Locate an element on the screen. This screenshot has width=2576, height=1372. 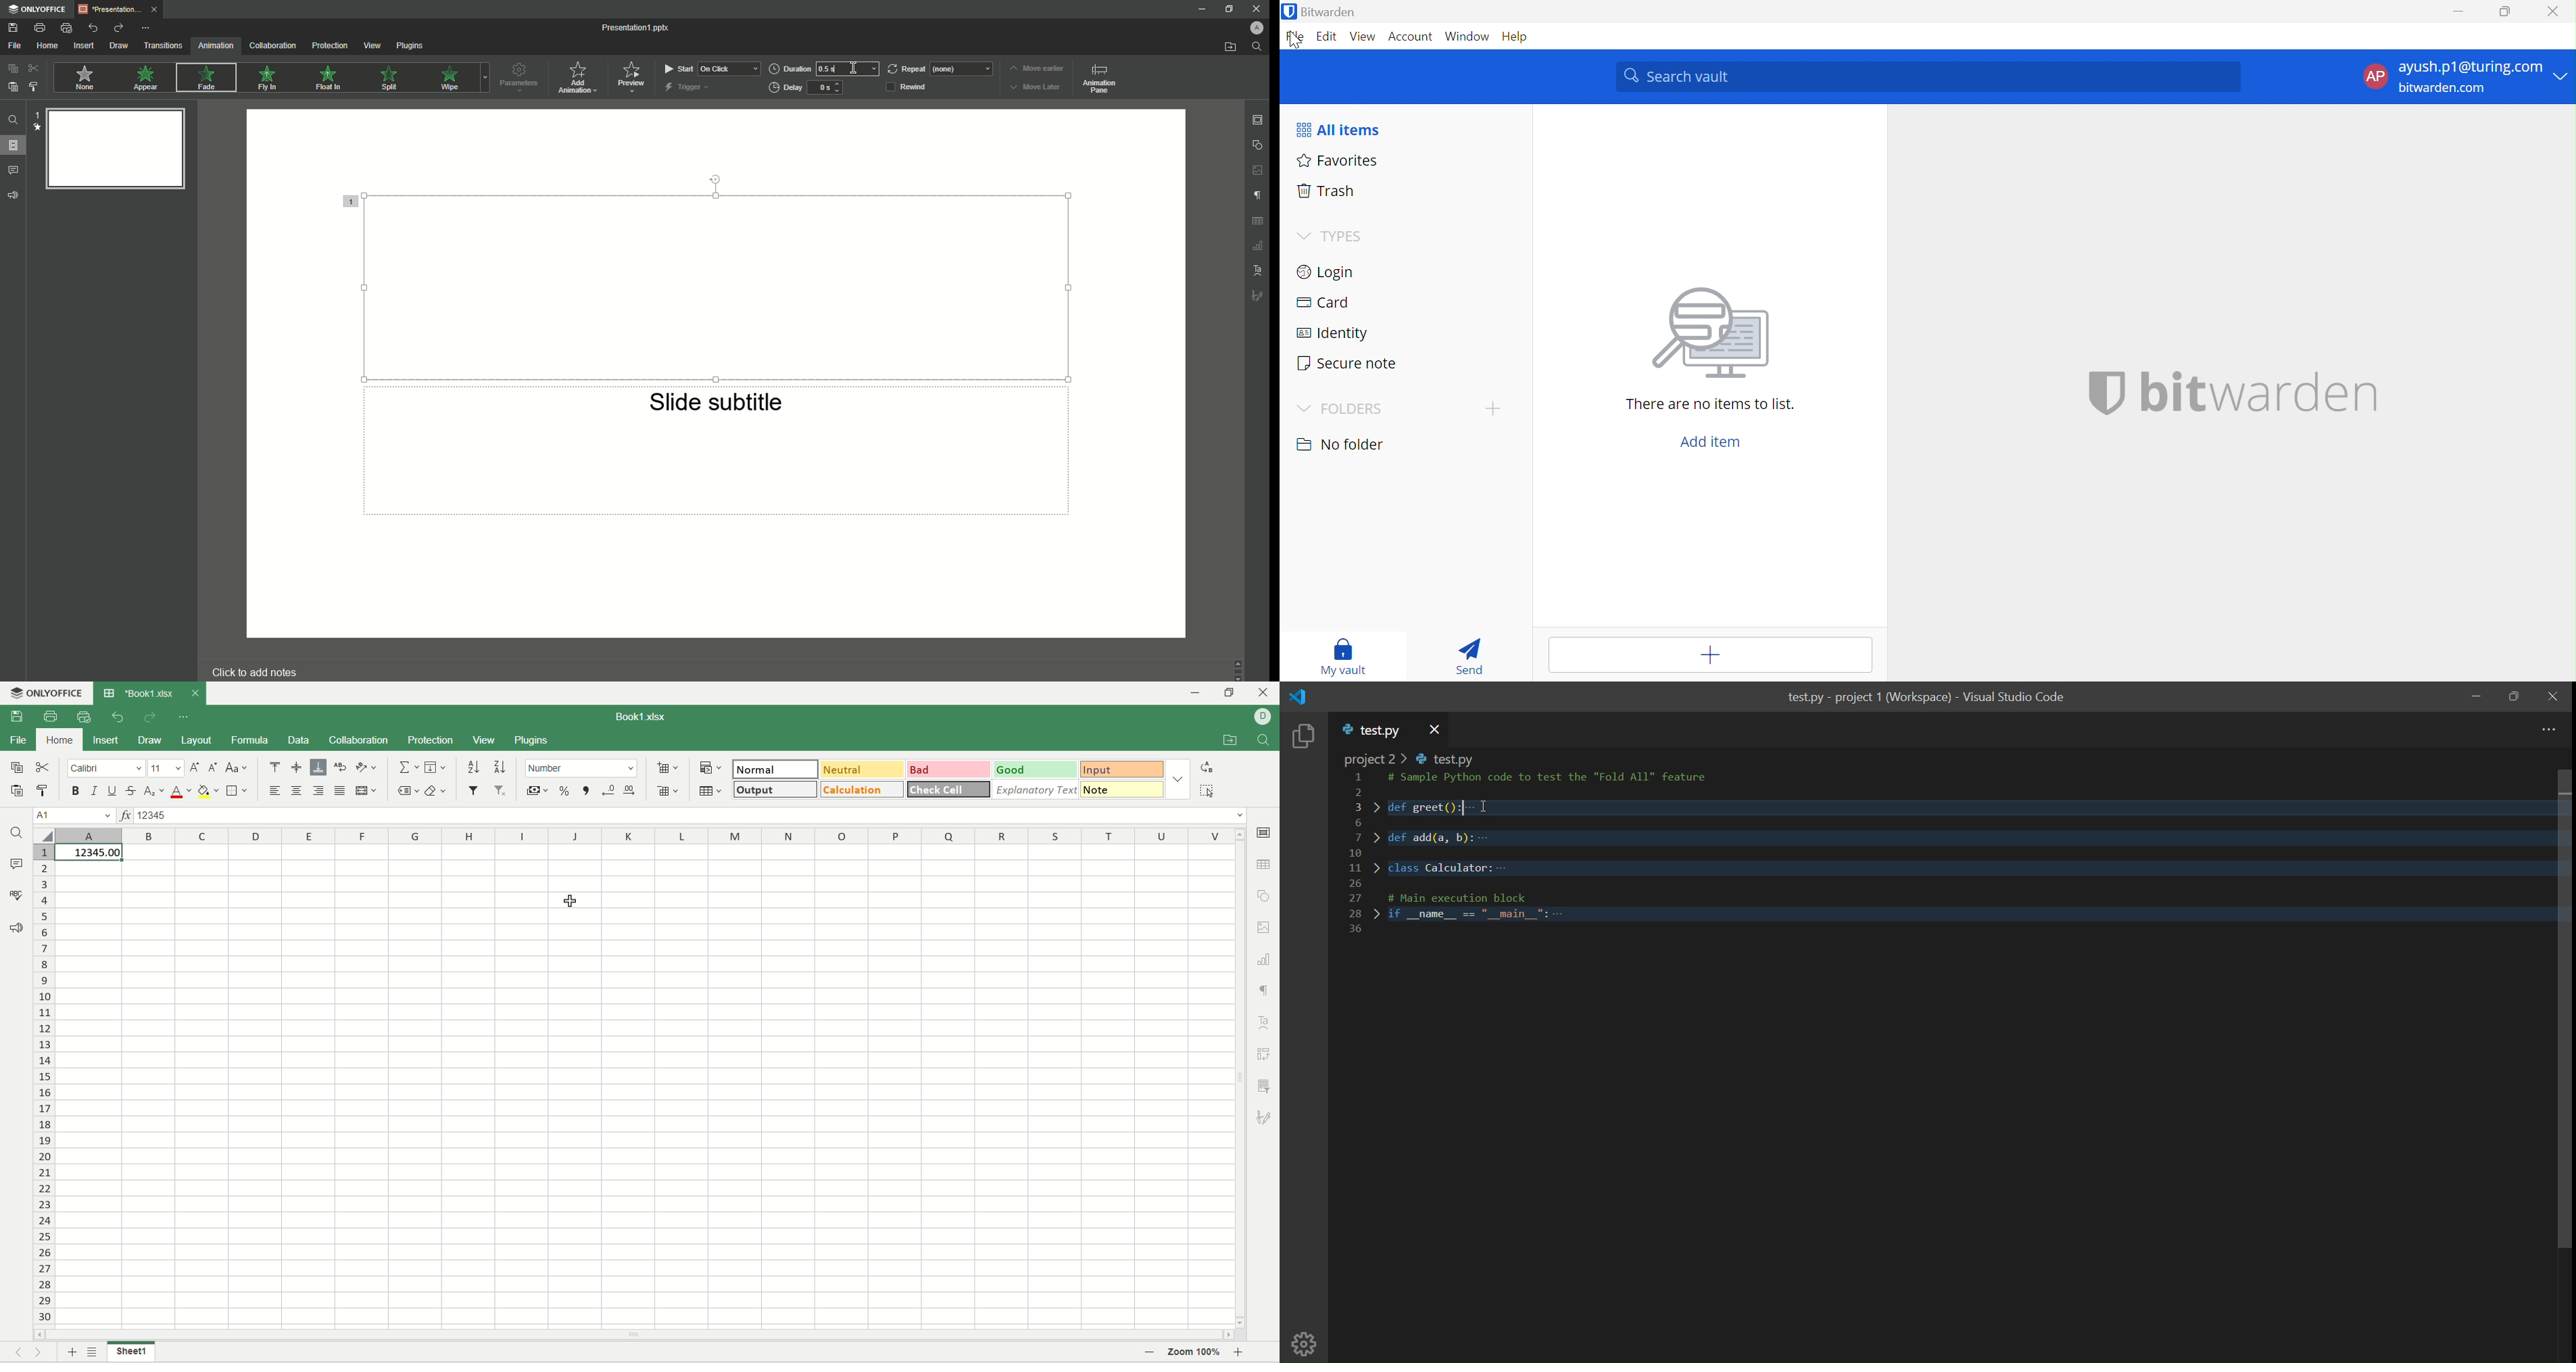
conditional formatting is located at coordinates (711, 766).